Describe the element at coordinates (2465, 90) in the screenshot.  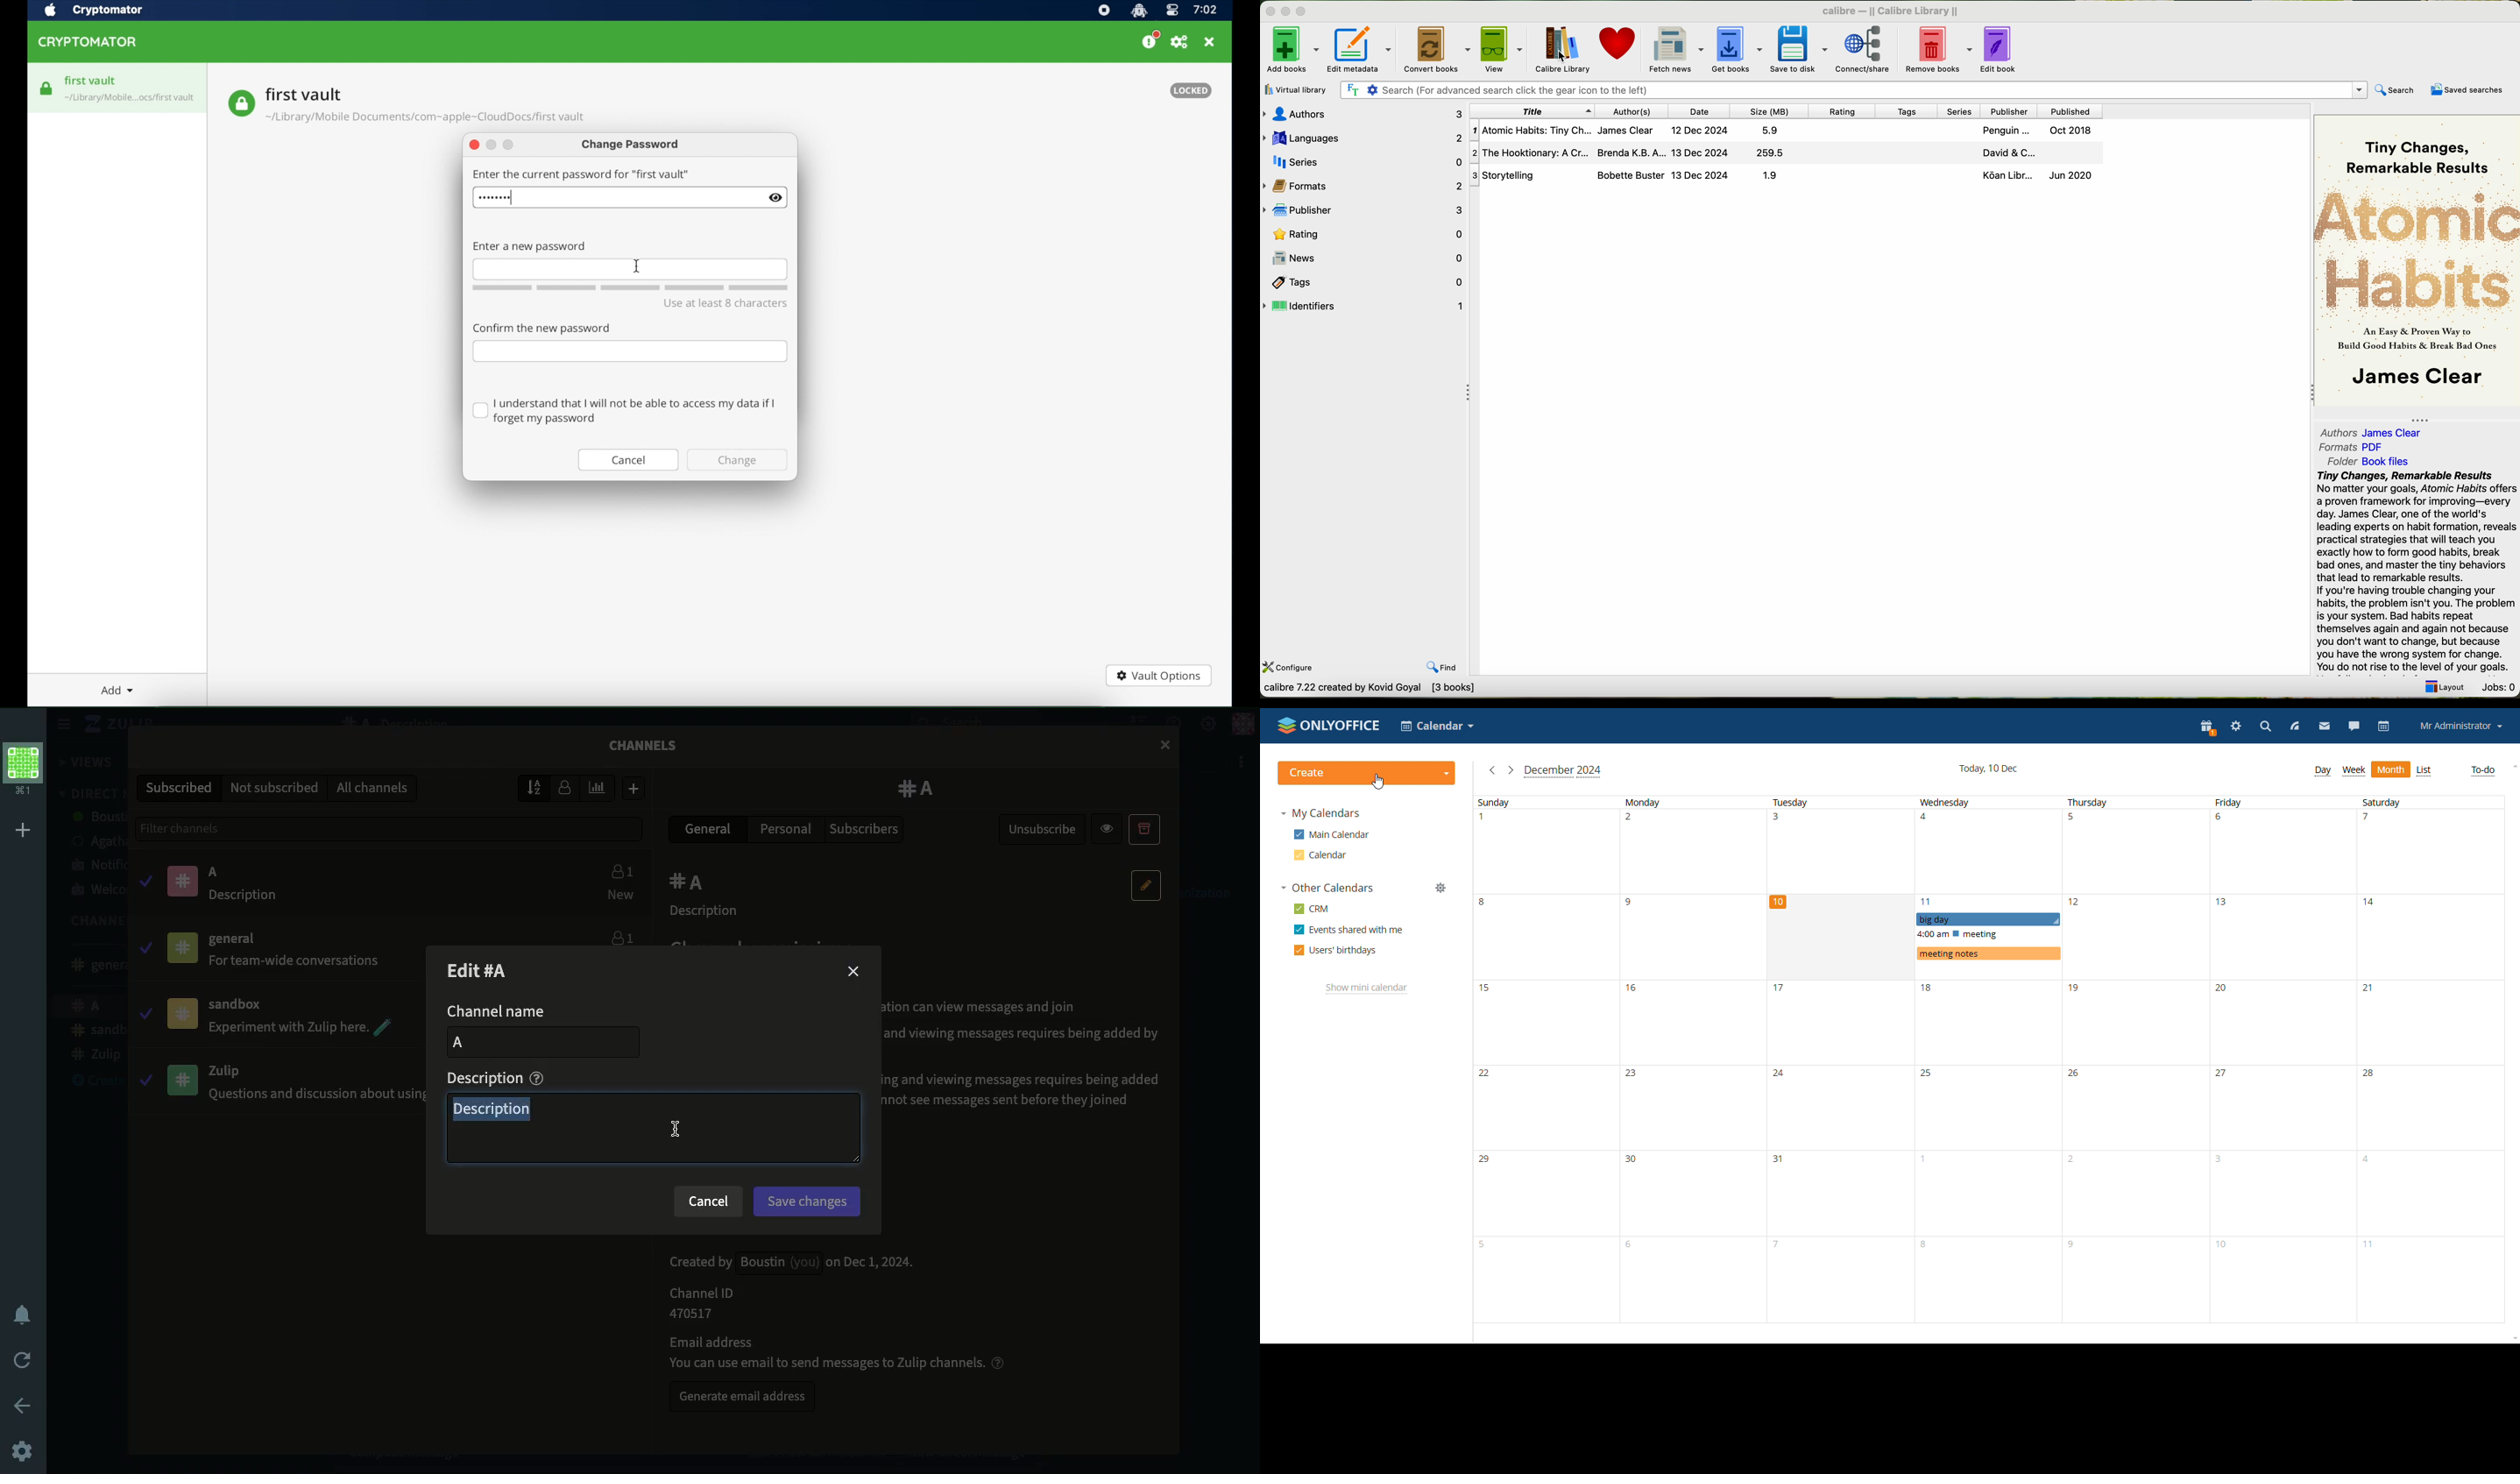
I see `saved searches` at that location.